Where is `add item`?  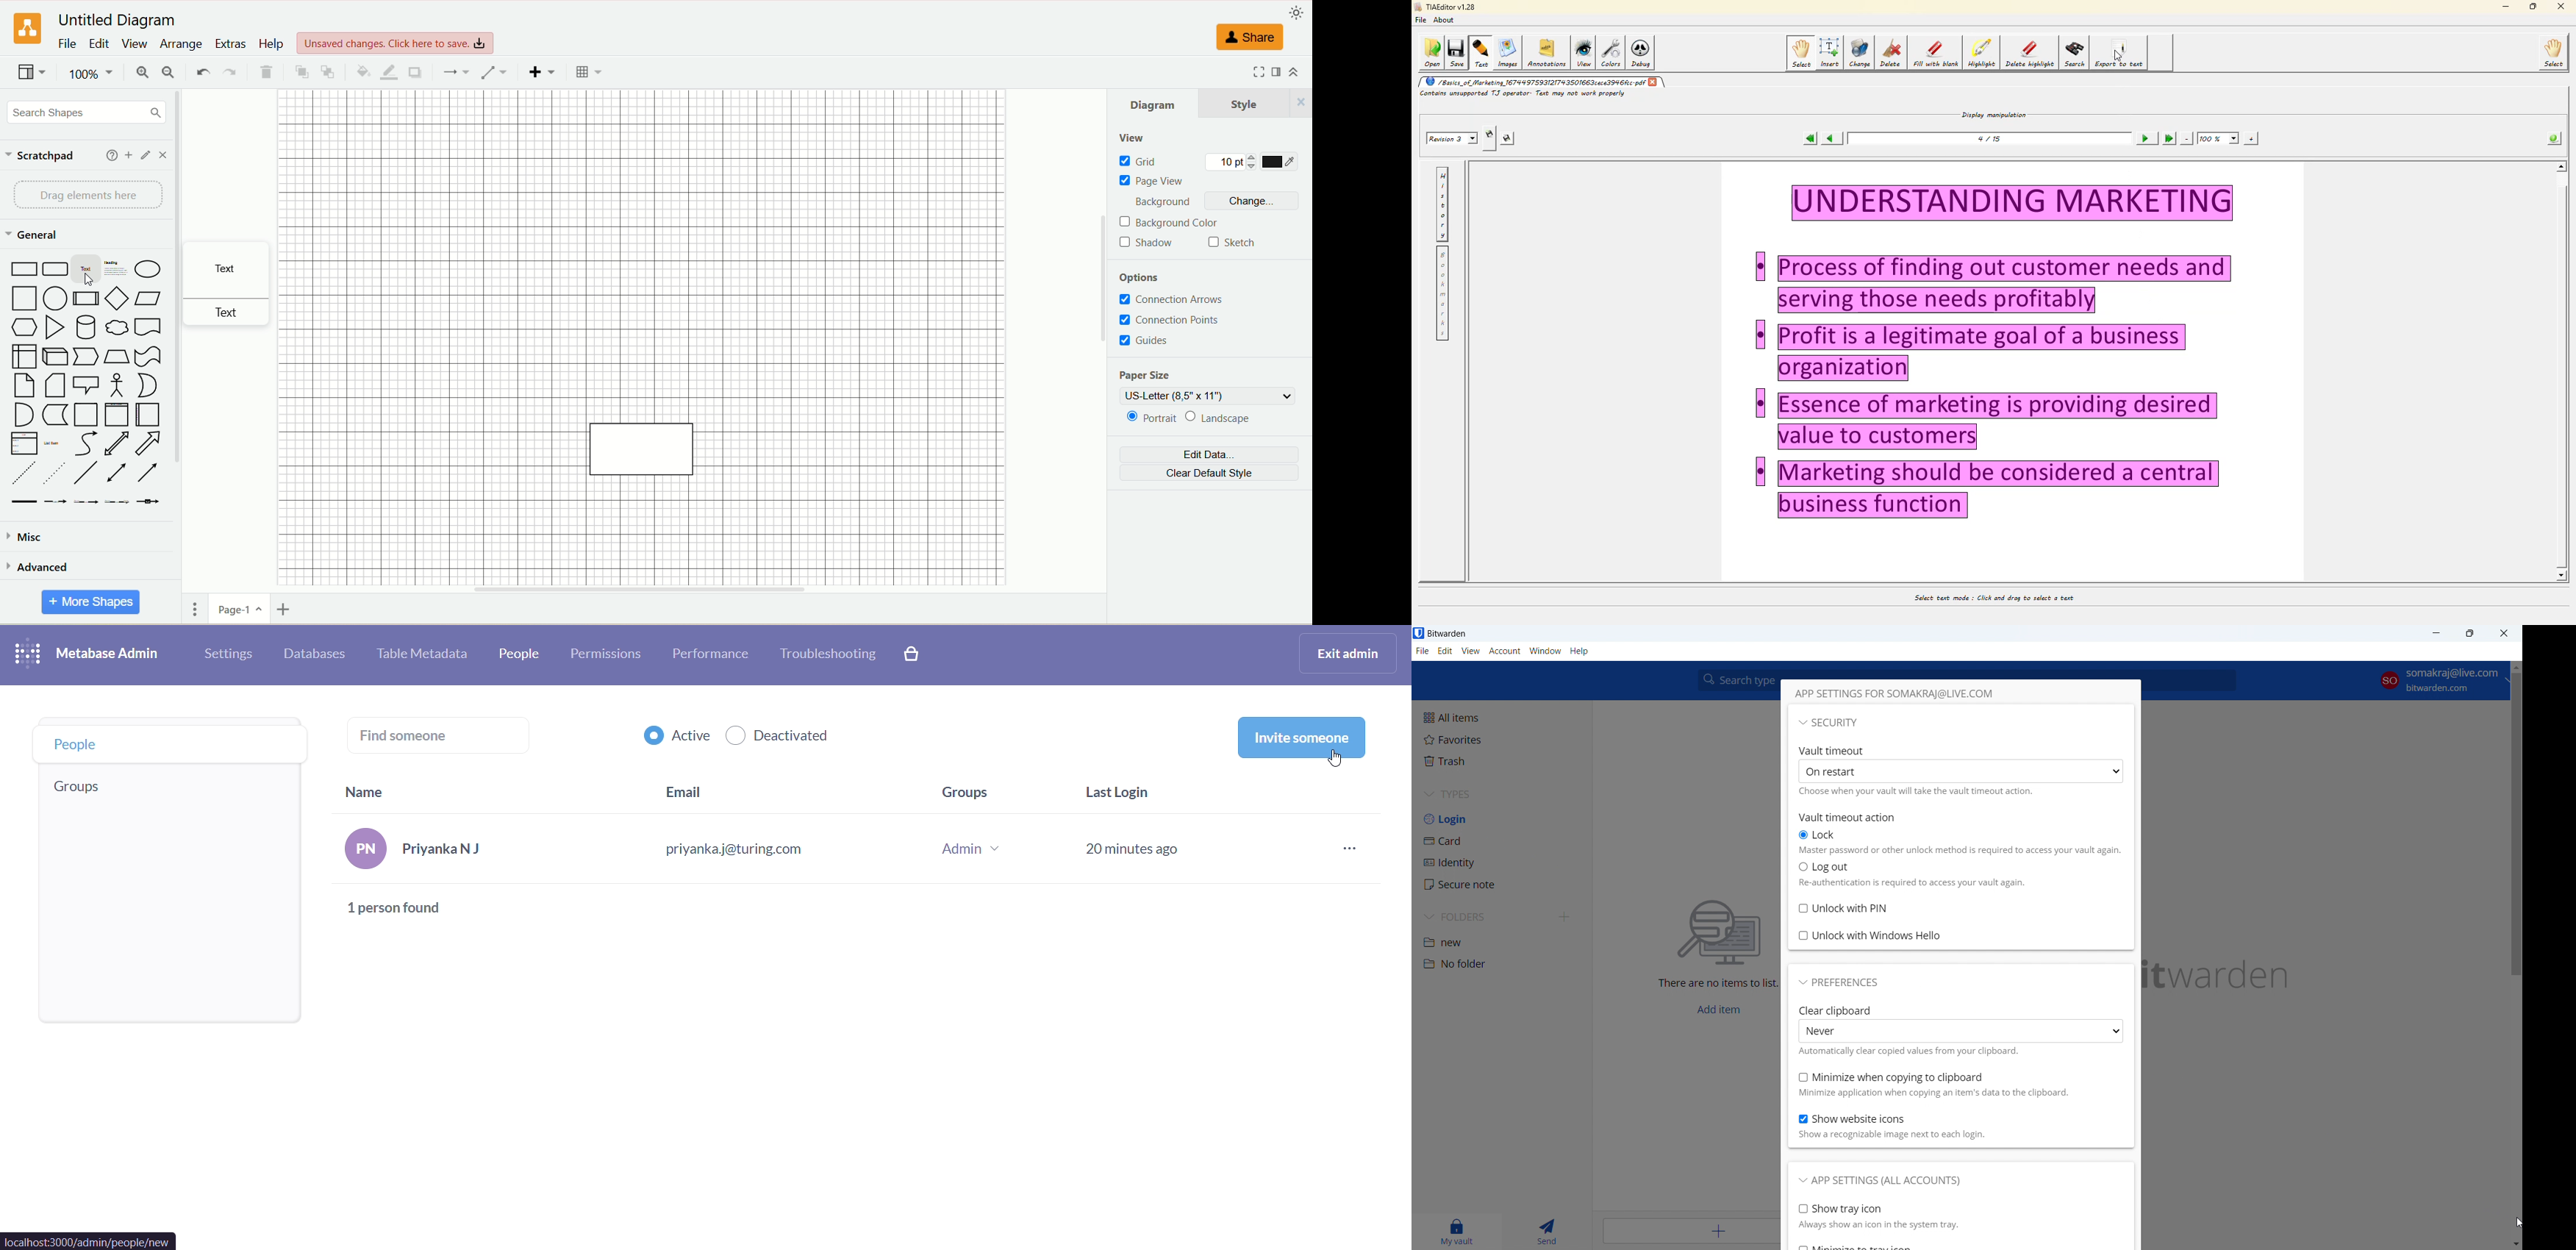 add item is located at coordinates (1719, 1010).